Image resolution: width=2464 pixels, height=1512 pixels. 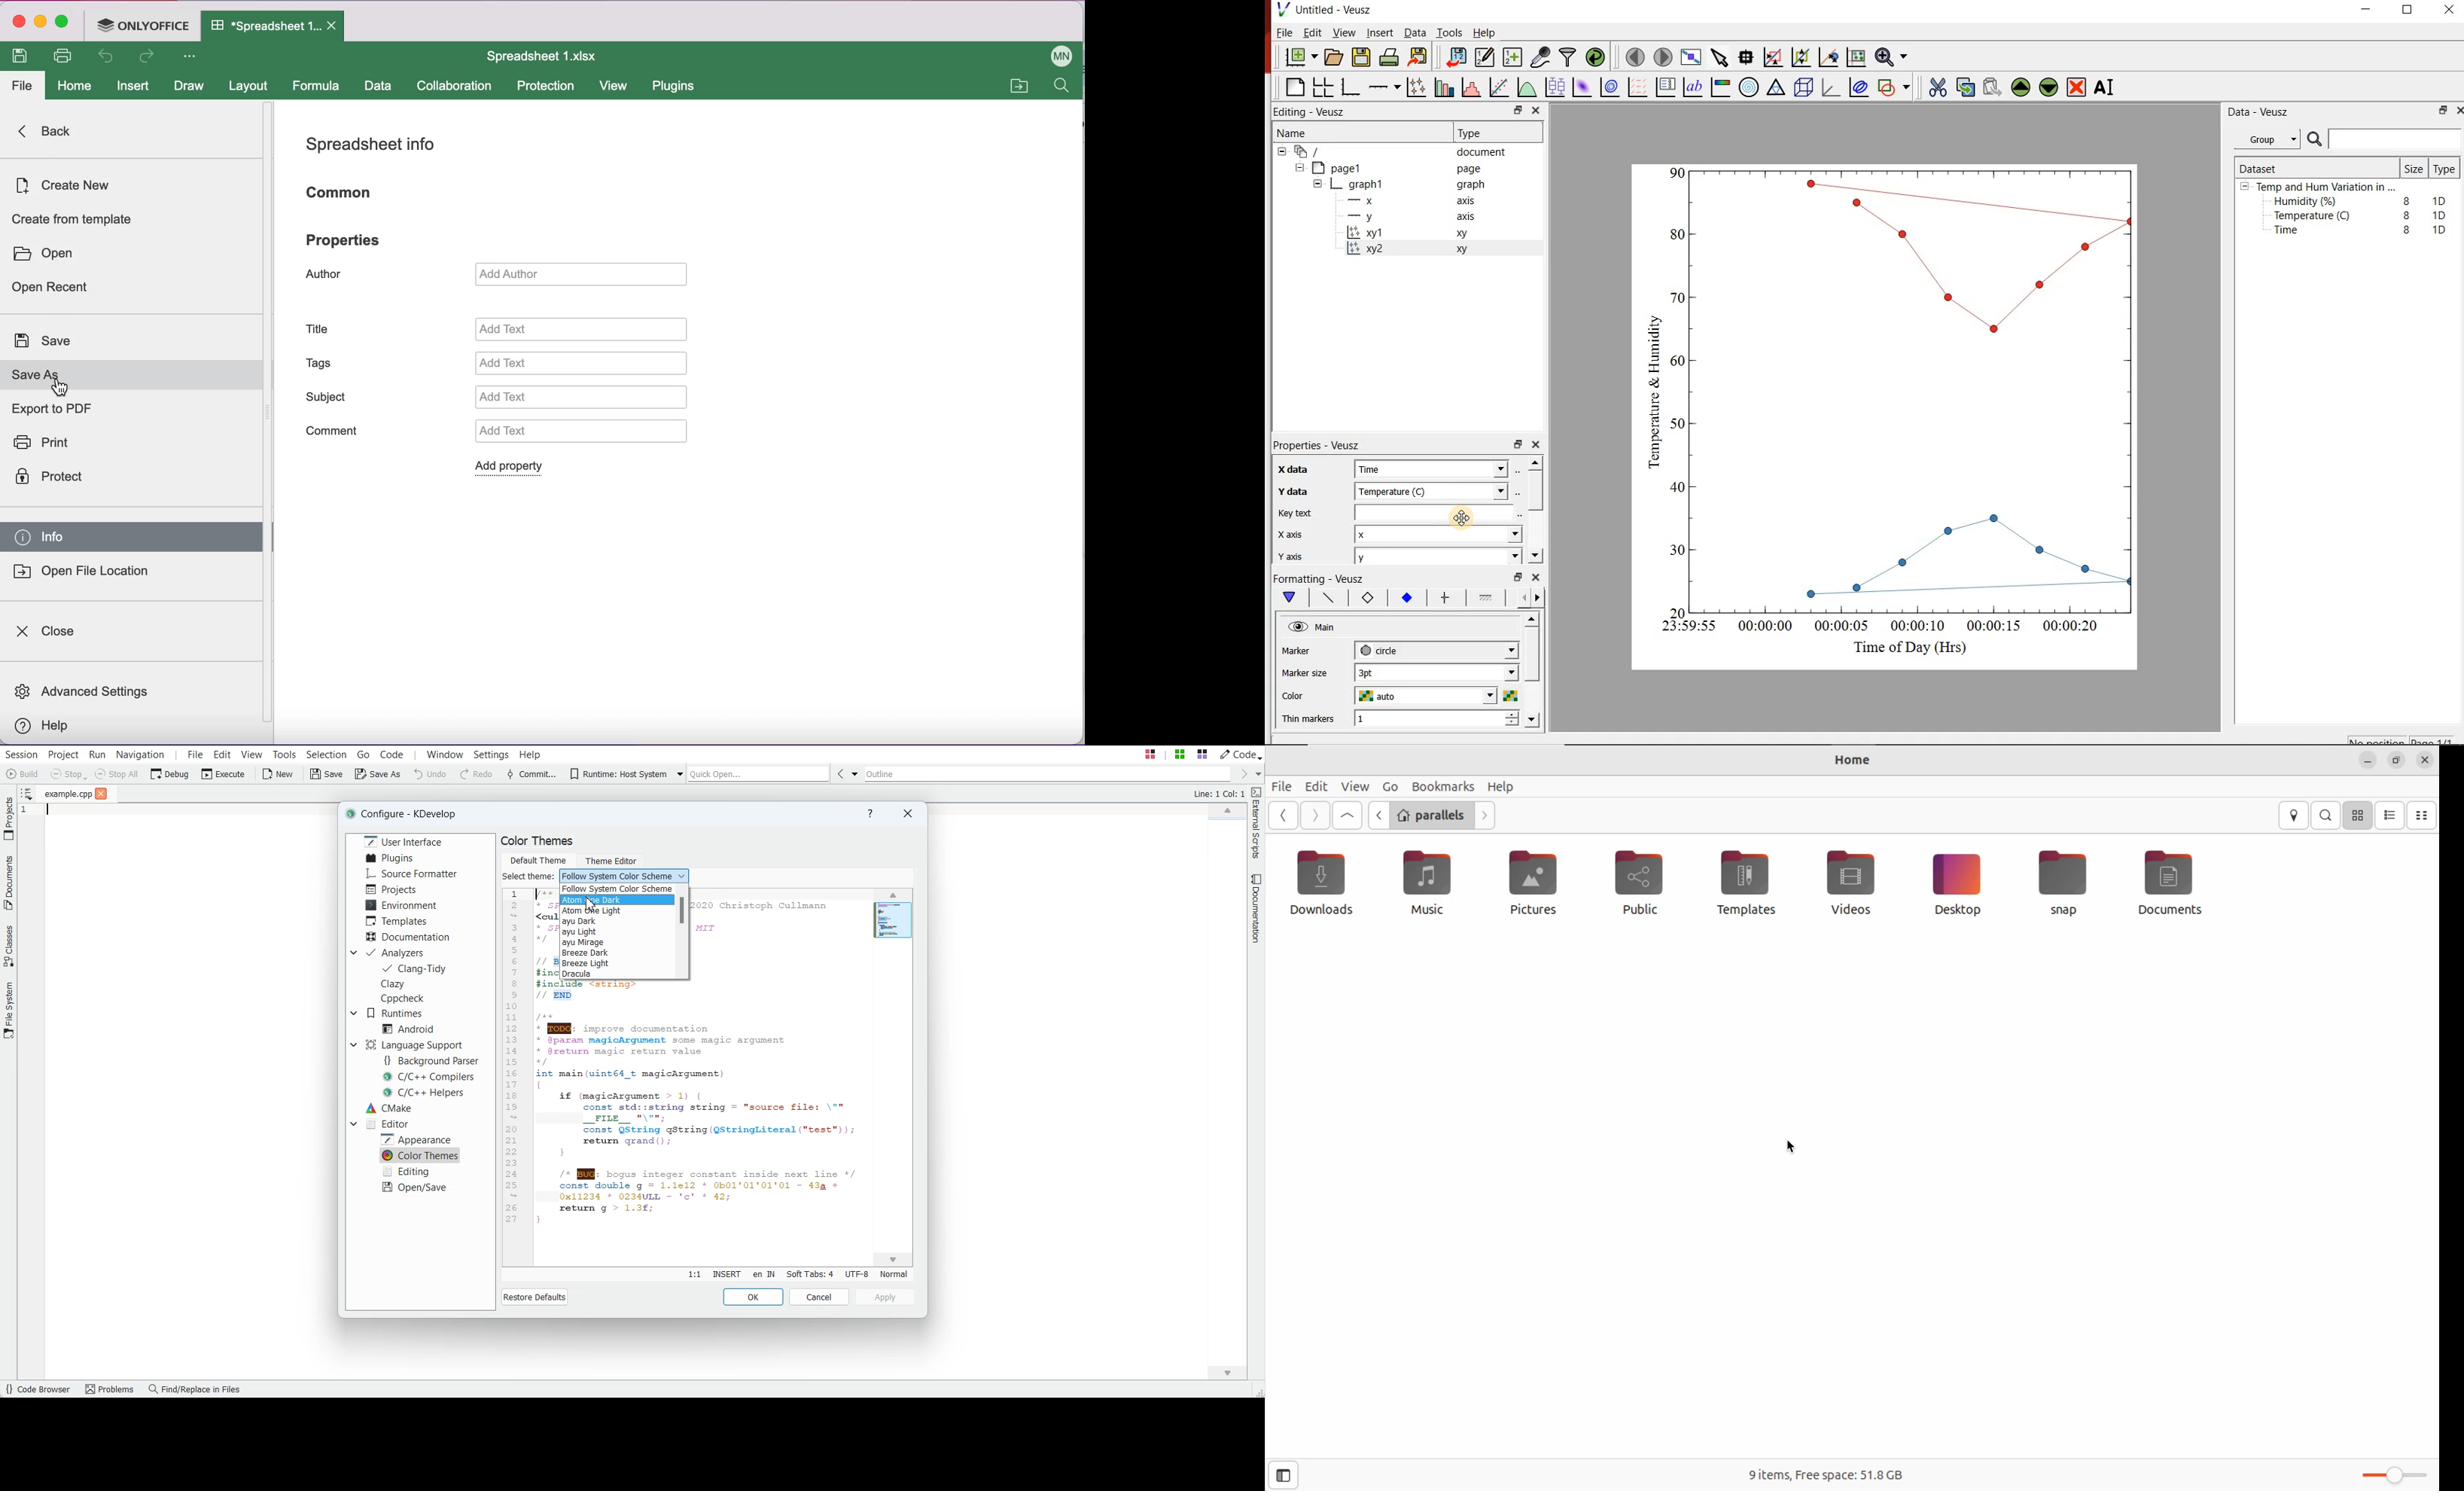 What do you see at coordinates (1355, 786) in the screenshot?
I see `view` at bounding box center [1355, 786].